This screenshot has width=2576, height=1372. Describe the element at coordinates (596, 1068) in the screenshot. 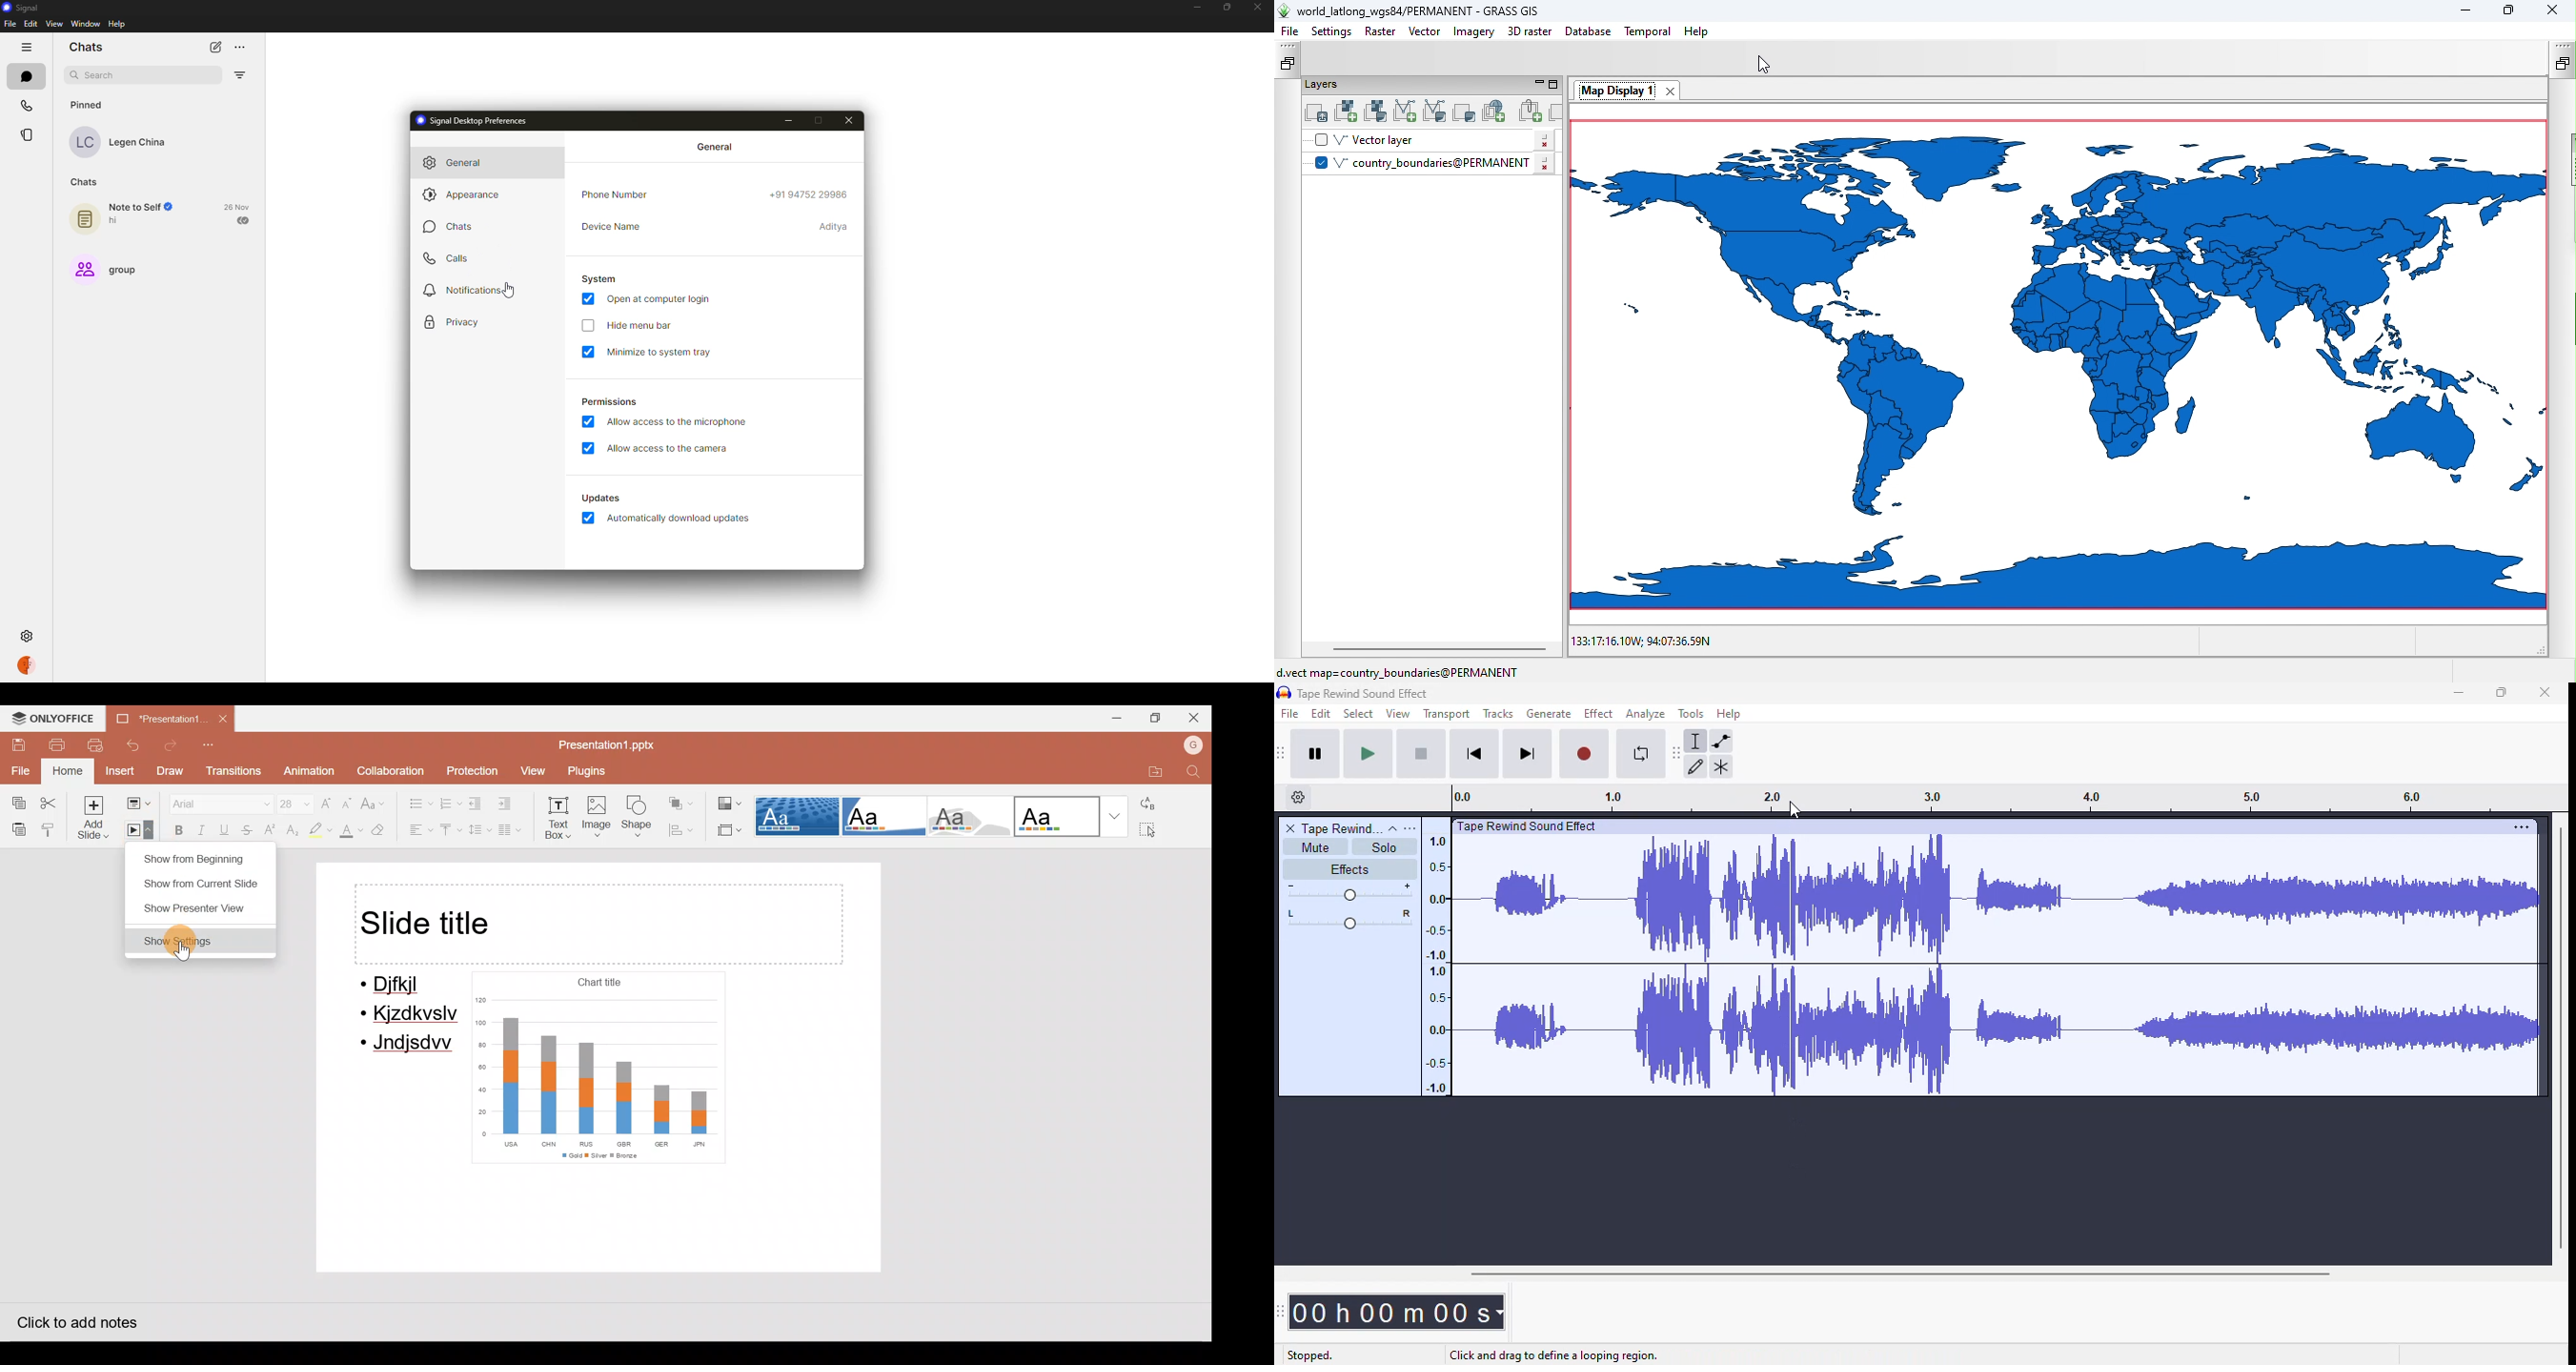

I see `Chart` at that location.